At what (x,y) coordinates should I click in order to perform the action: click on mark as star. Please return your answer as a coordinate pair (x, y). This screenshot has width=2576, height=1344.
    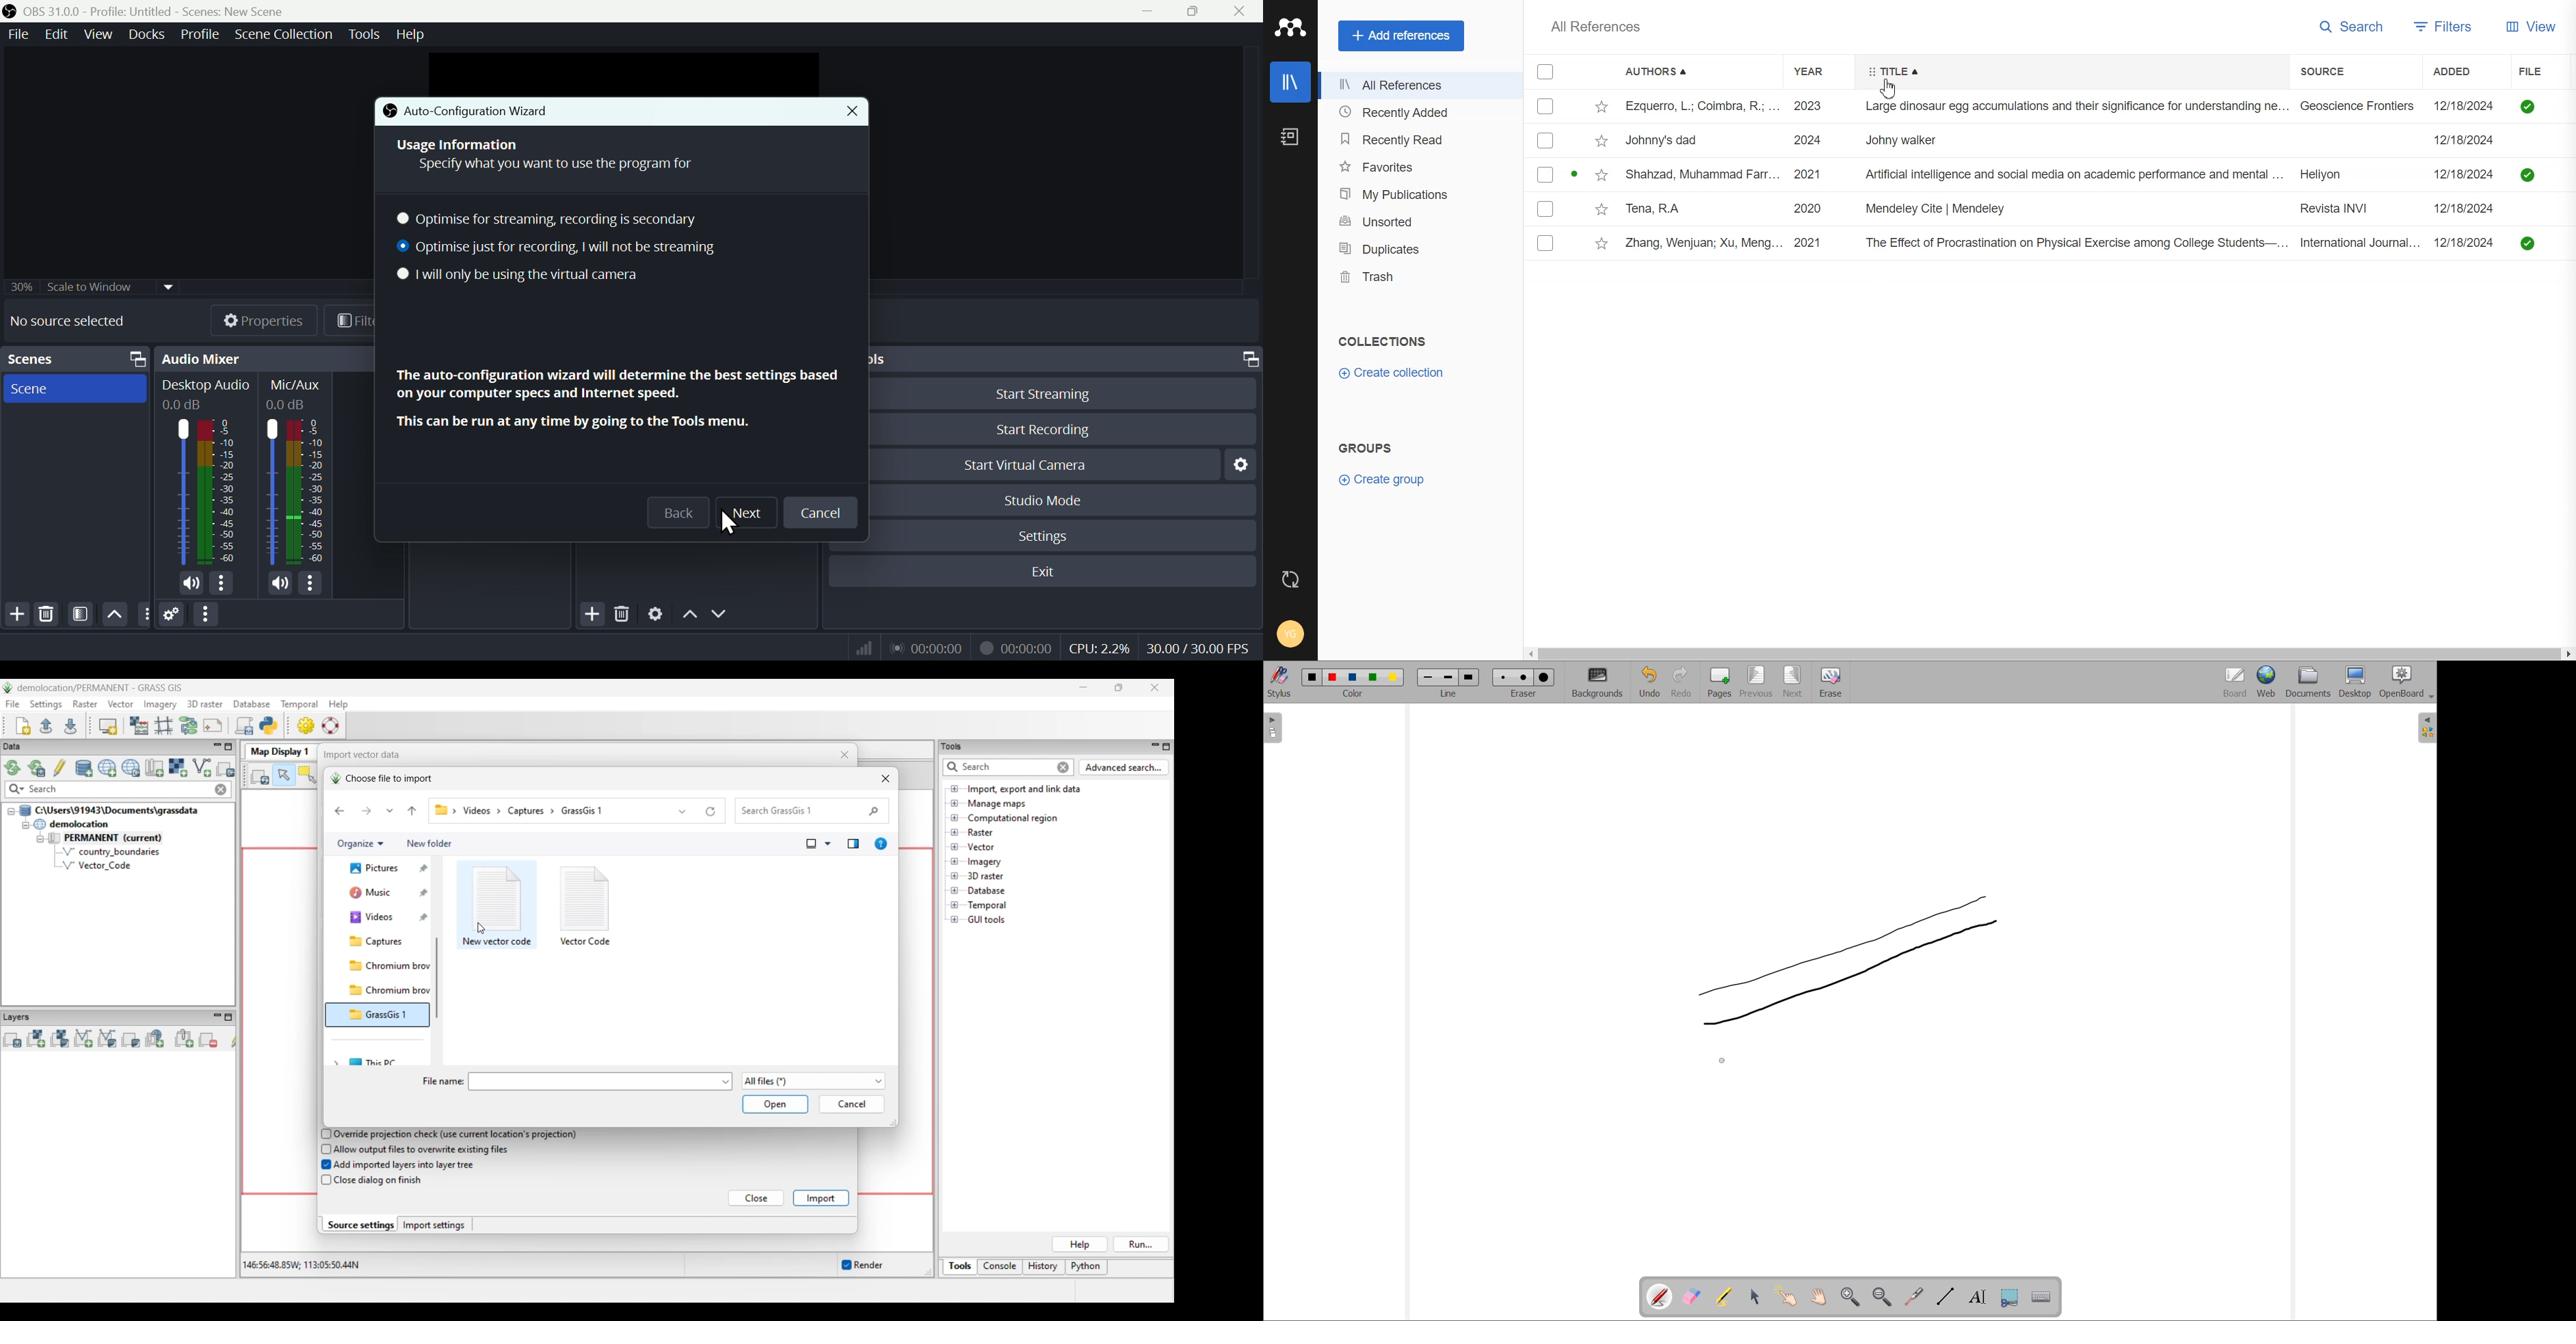
    Looking at the image, I should click on (1601, 175).